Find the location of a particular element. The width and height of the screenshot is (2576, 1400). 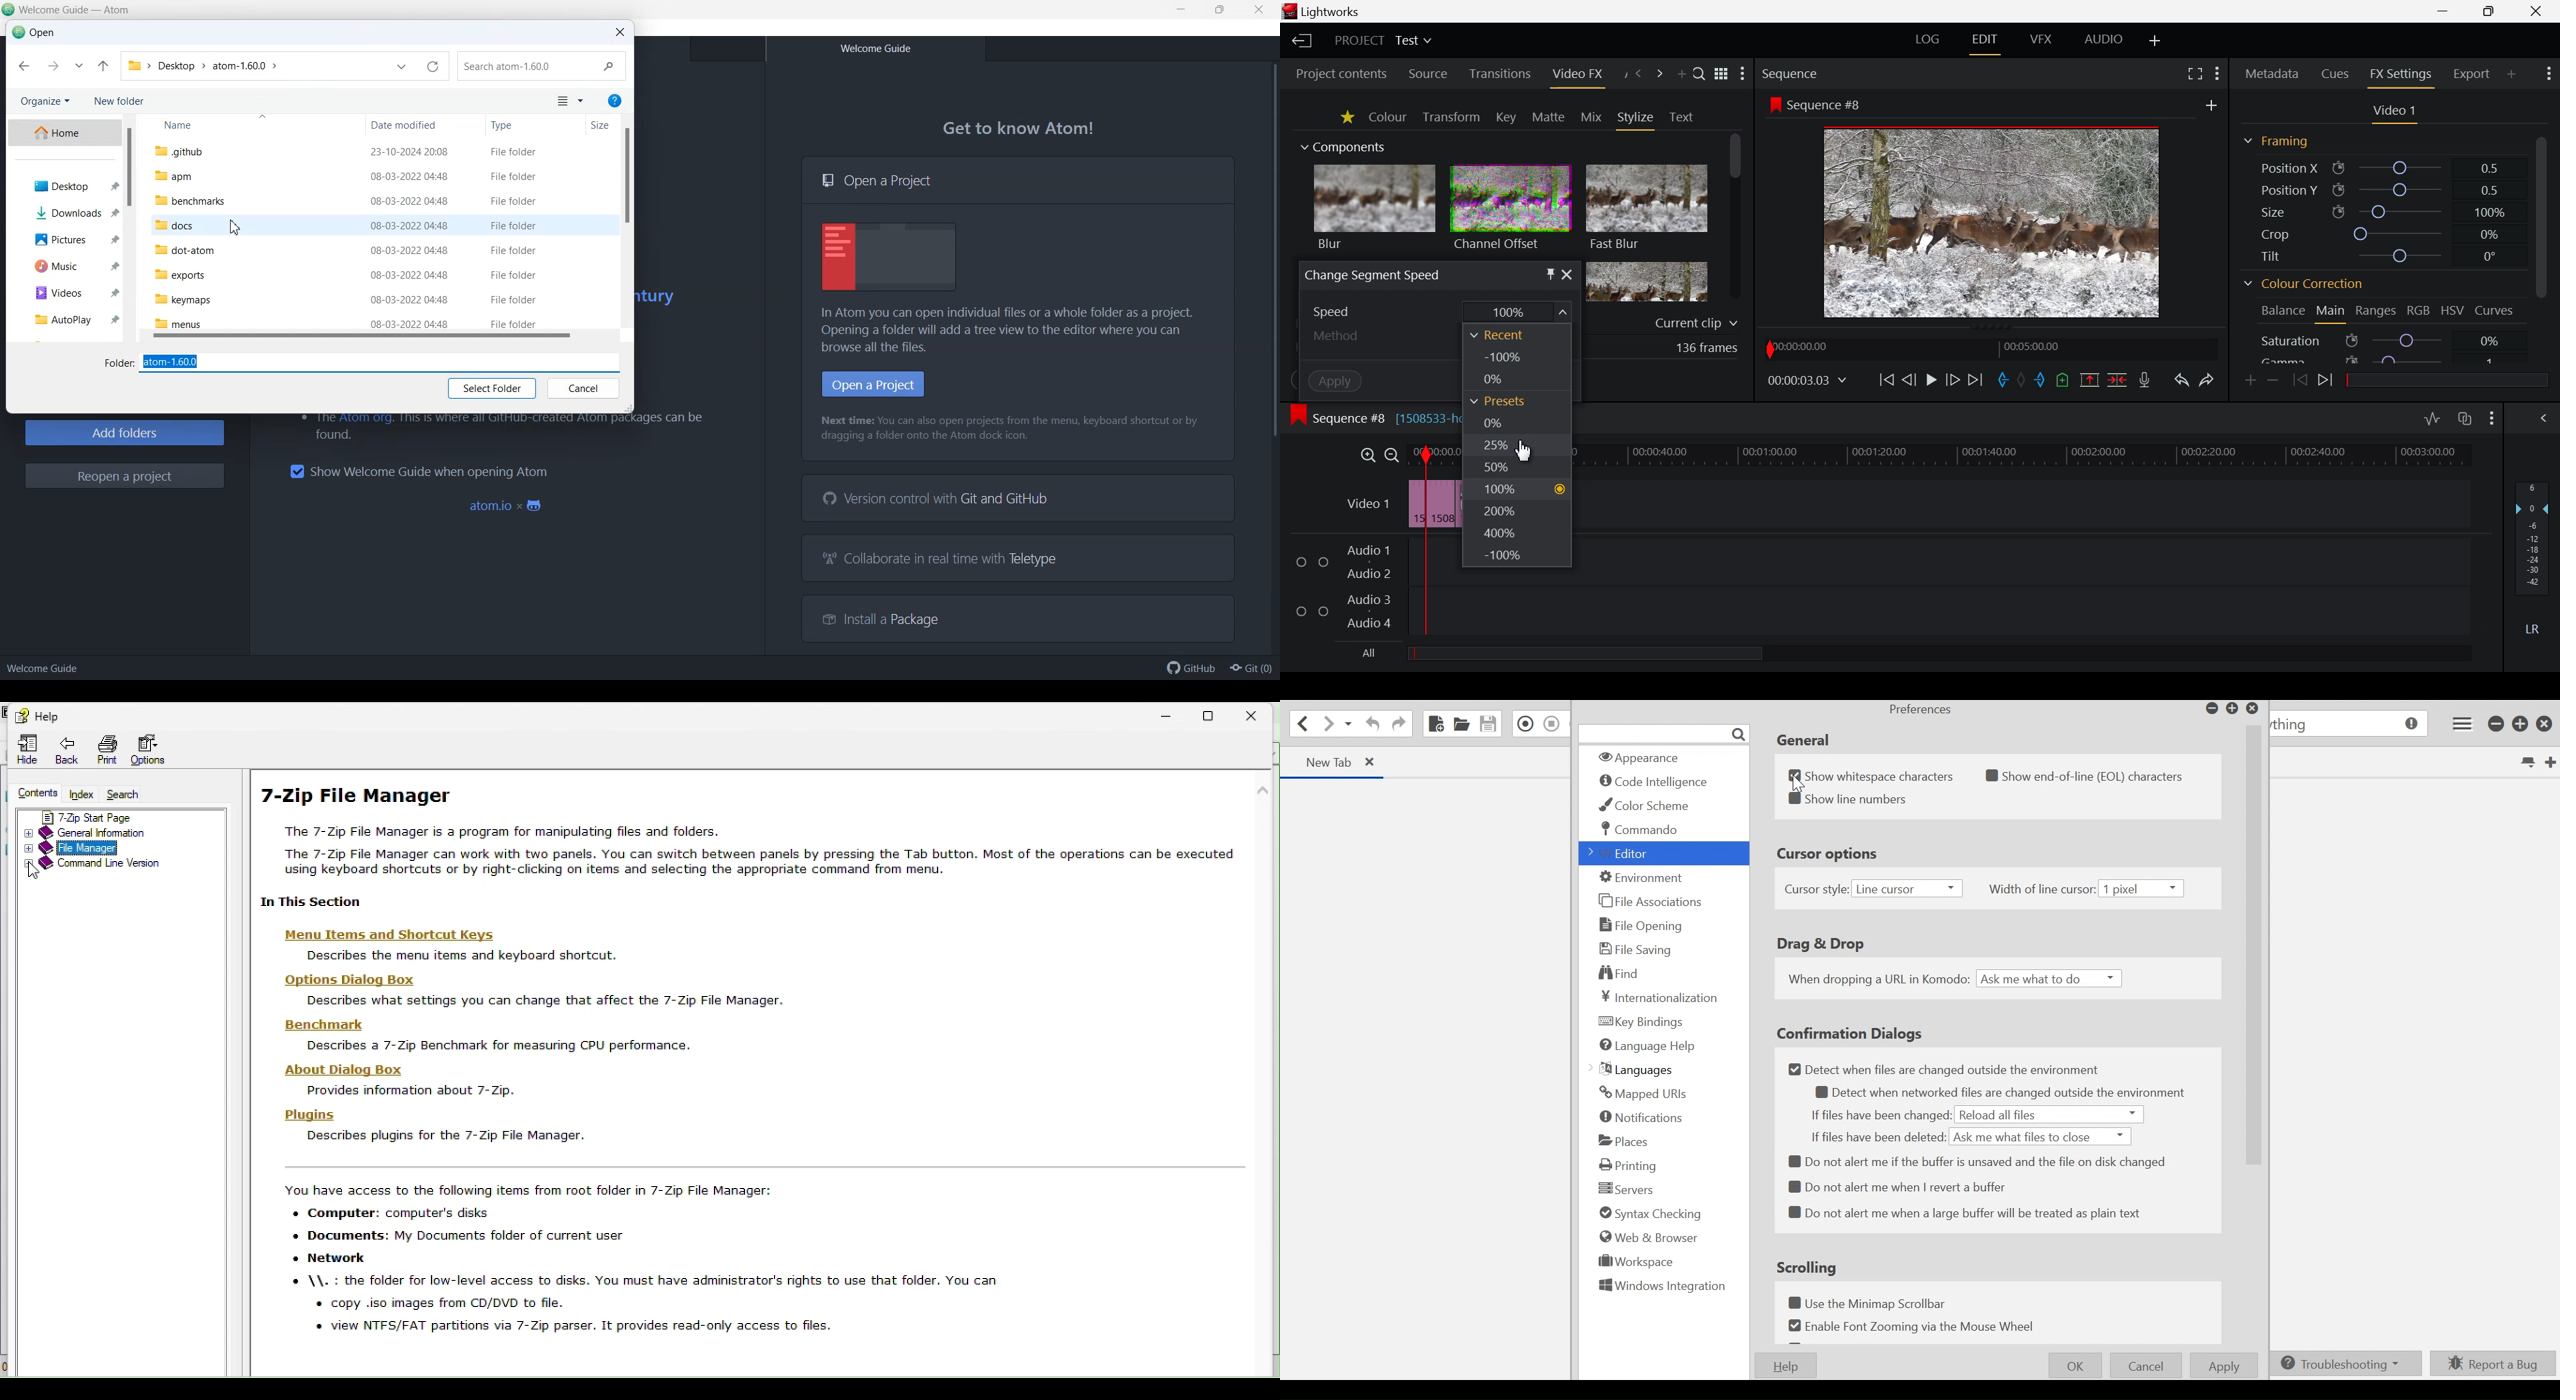

atom-1.60.0 is located at coordinates (385, 361).